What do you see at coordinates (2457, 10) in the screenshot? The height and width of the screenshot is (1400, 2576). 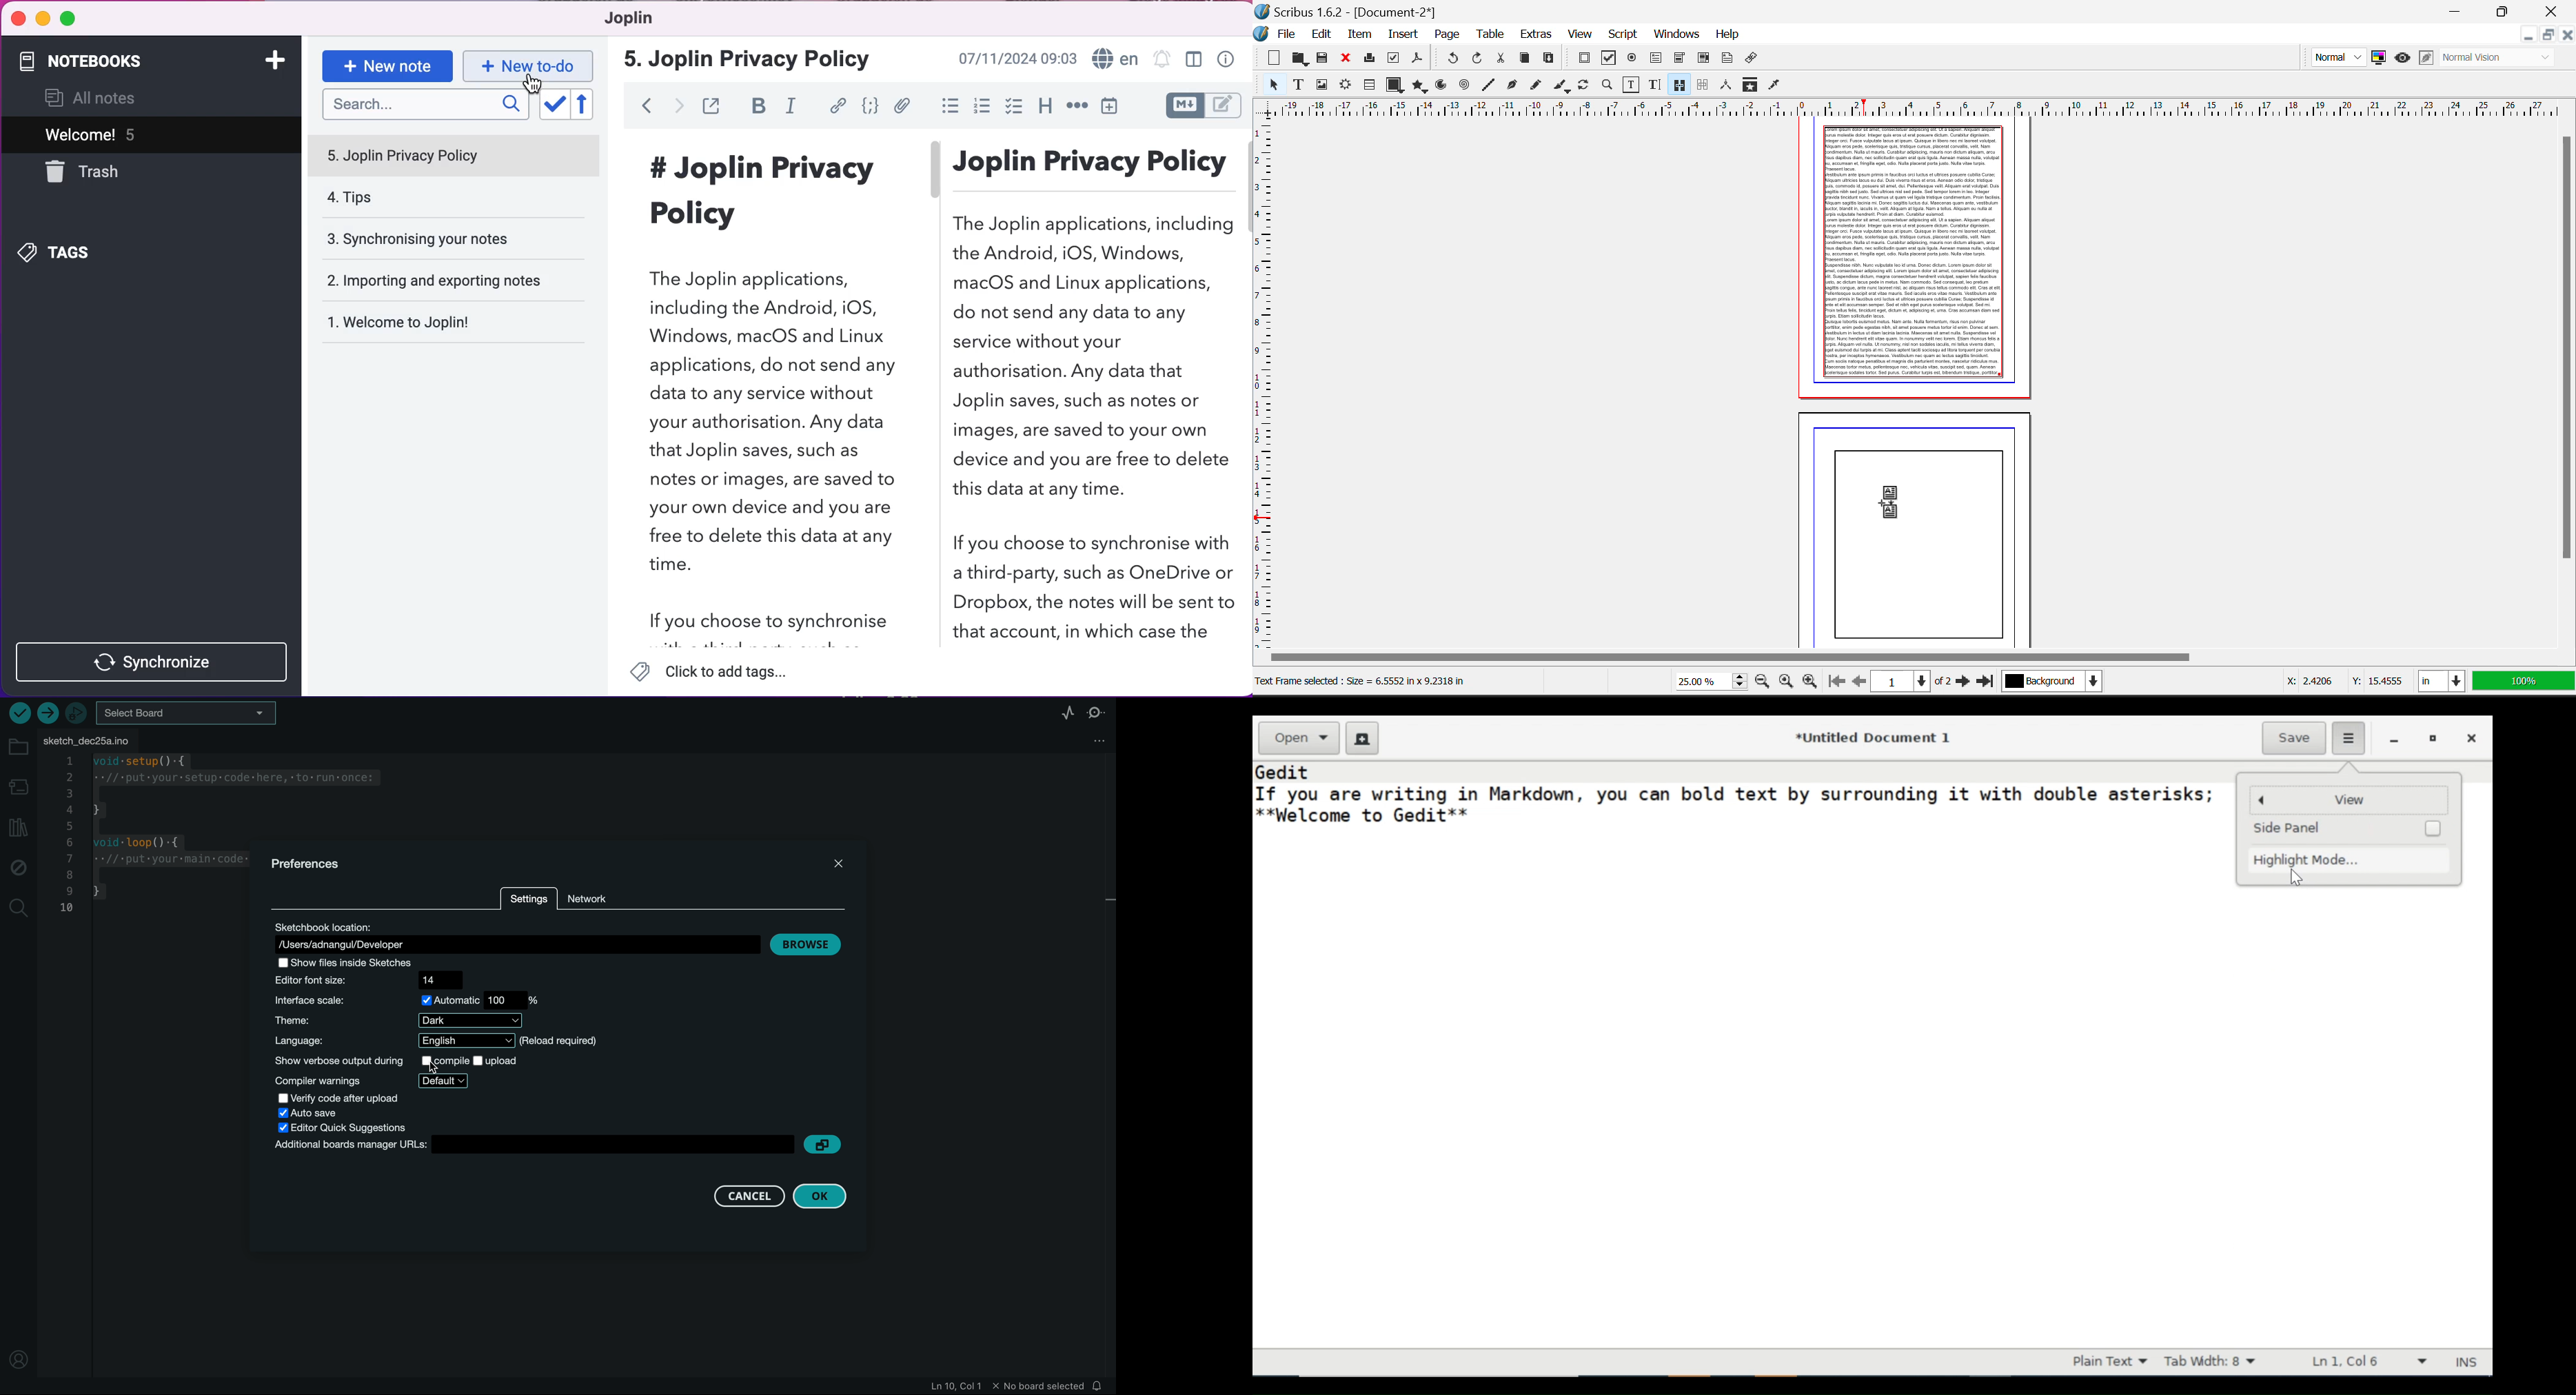 I see `Restore Down` at bounding box center [2457, 10].